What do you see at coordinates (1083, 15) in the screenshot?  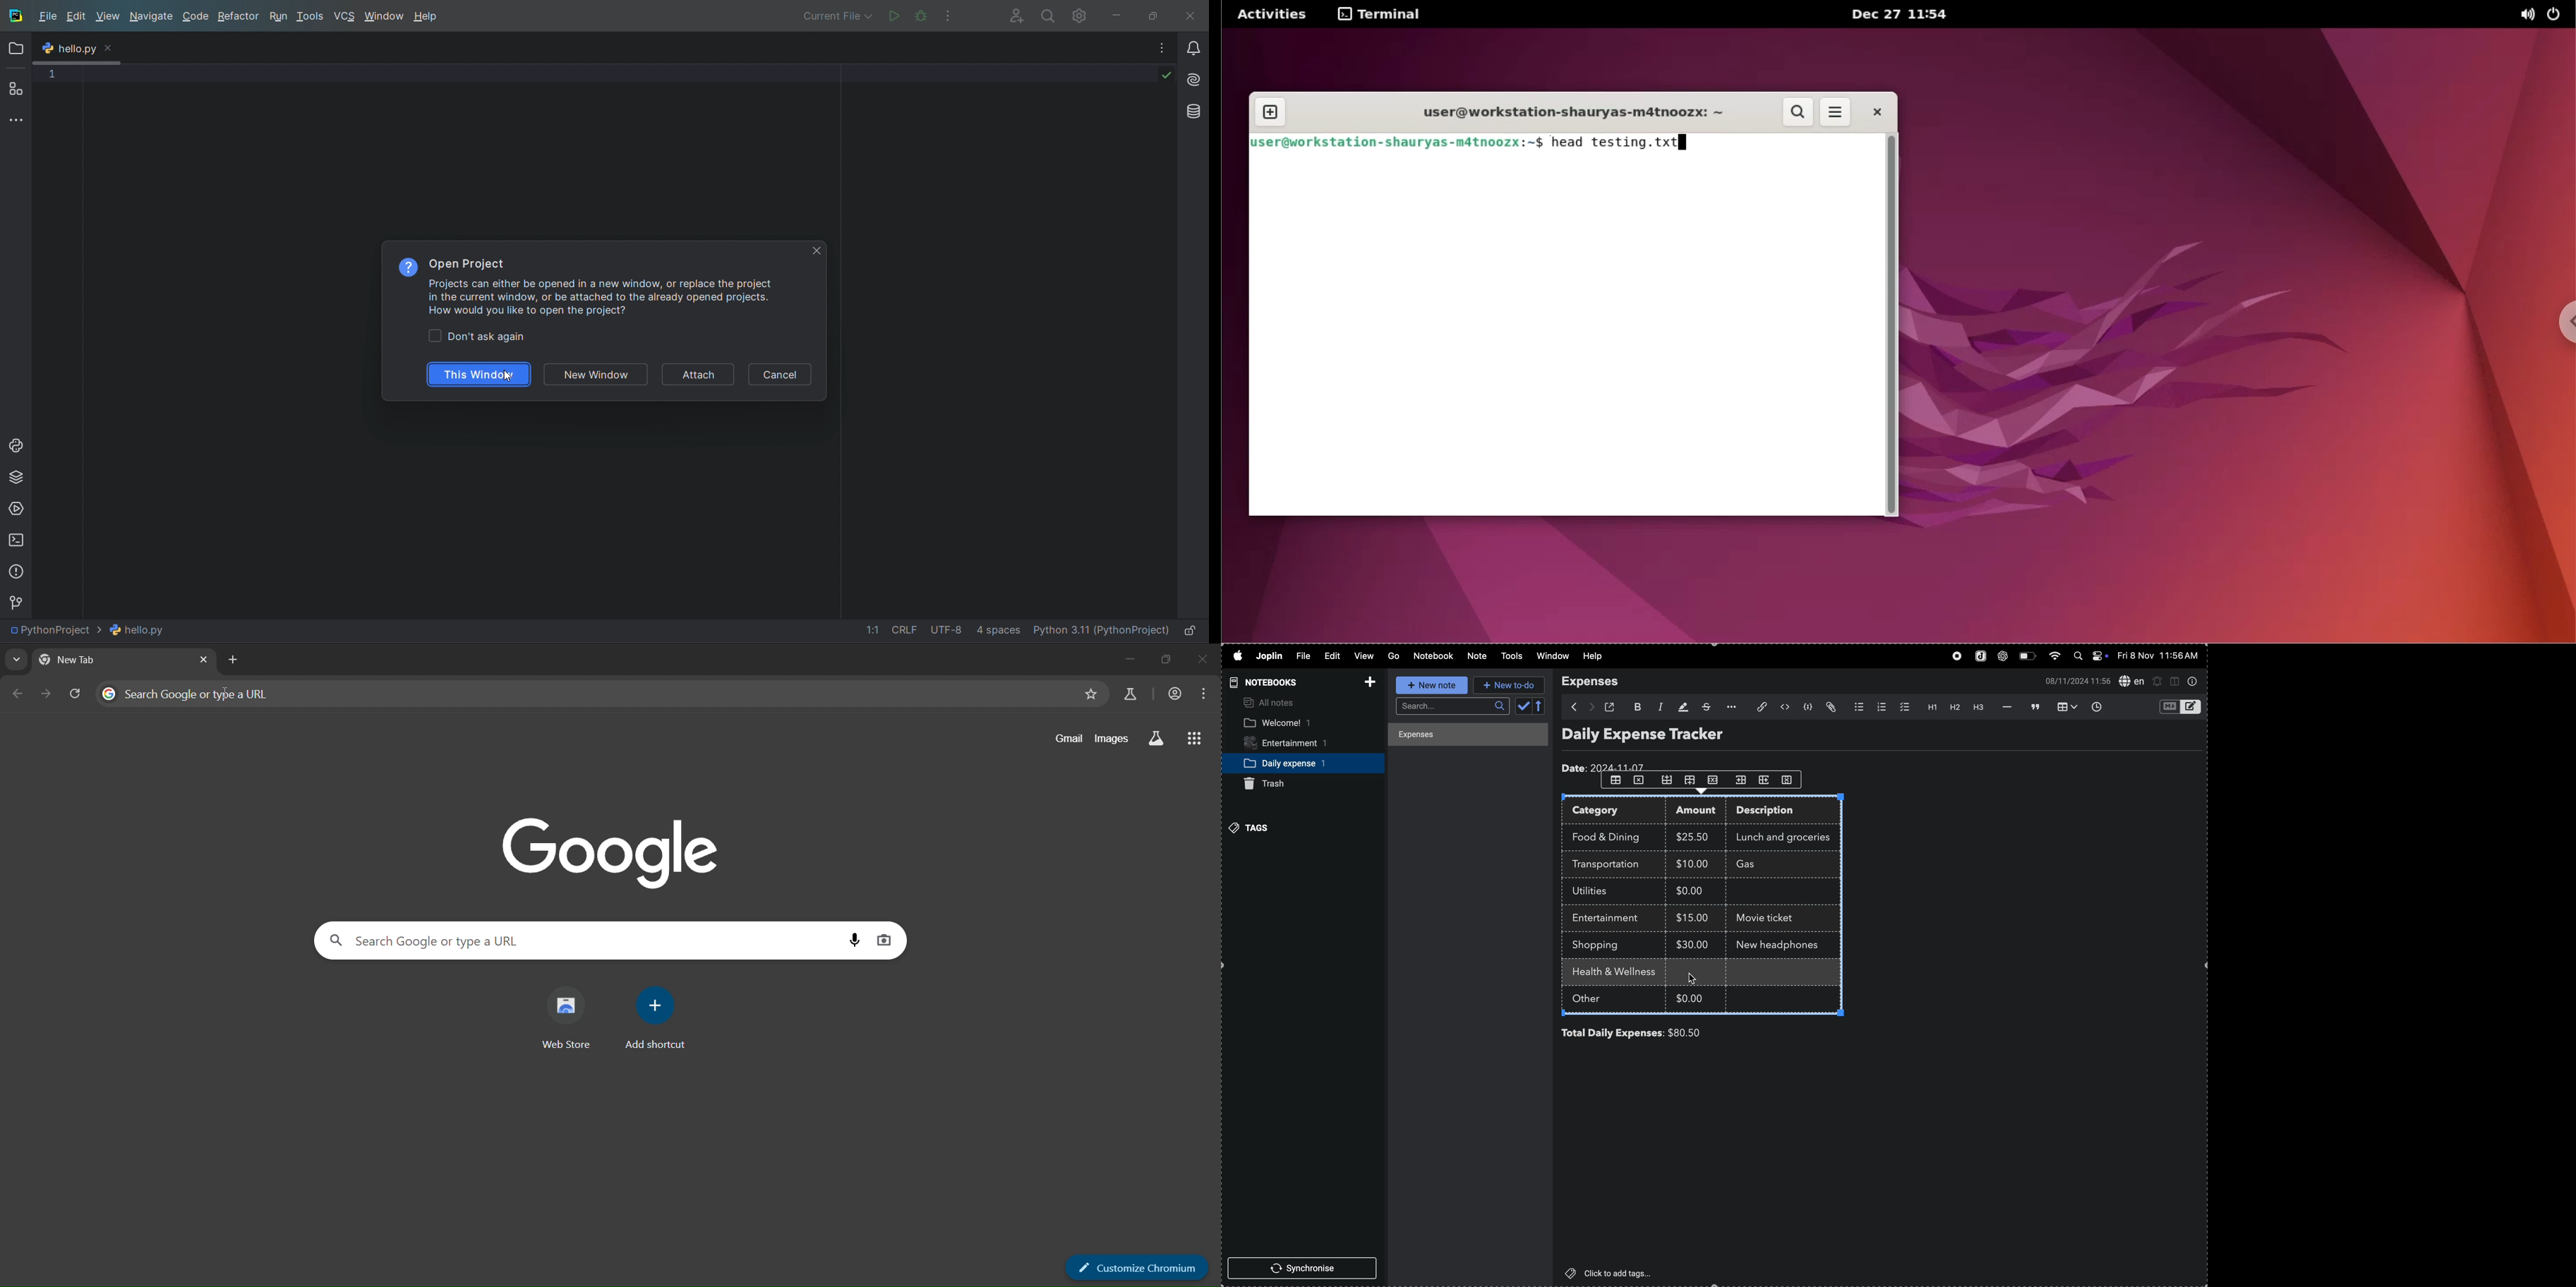 I see `sttings` at bounding box center [1083, 15].